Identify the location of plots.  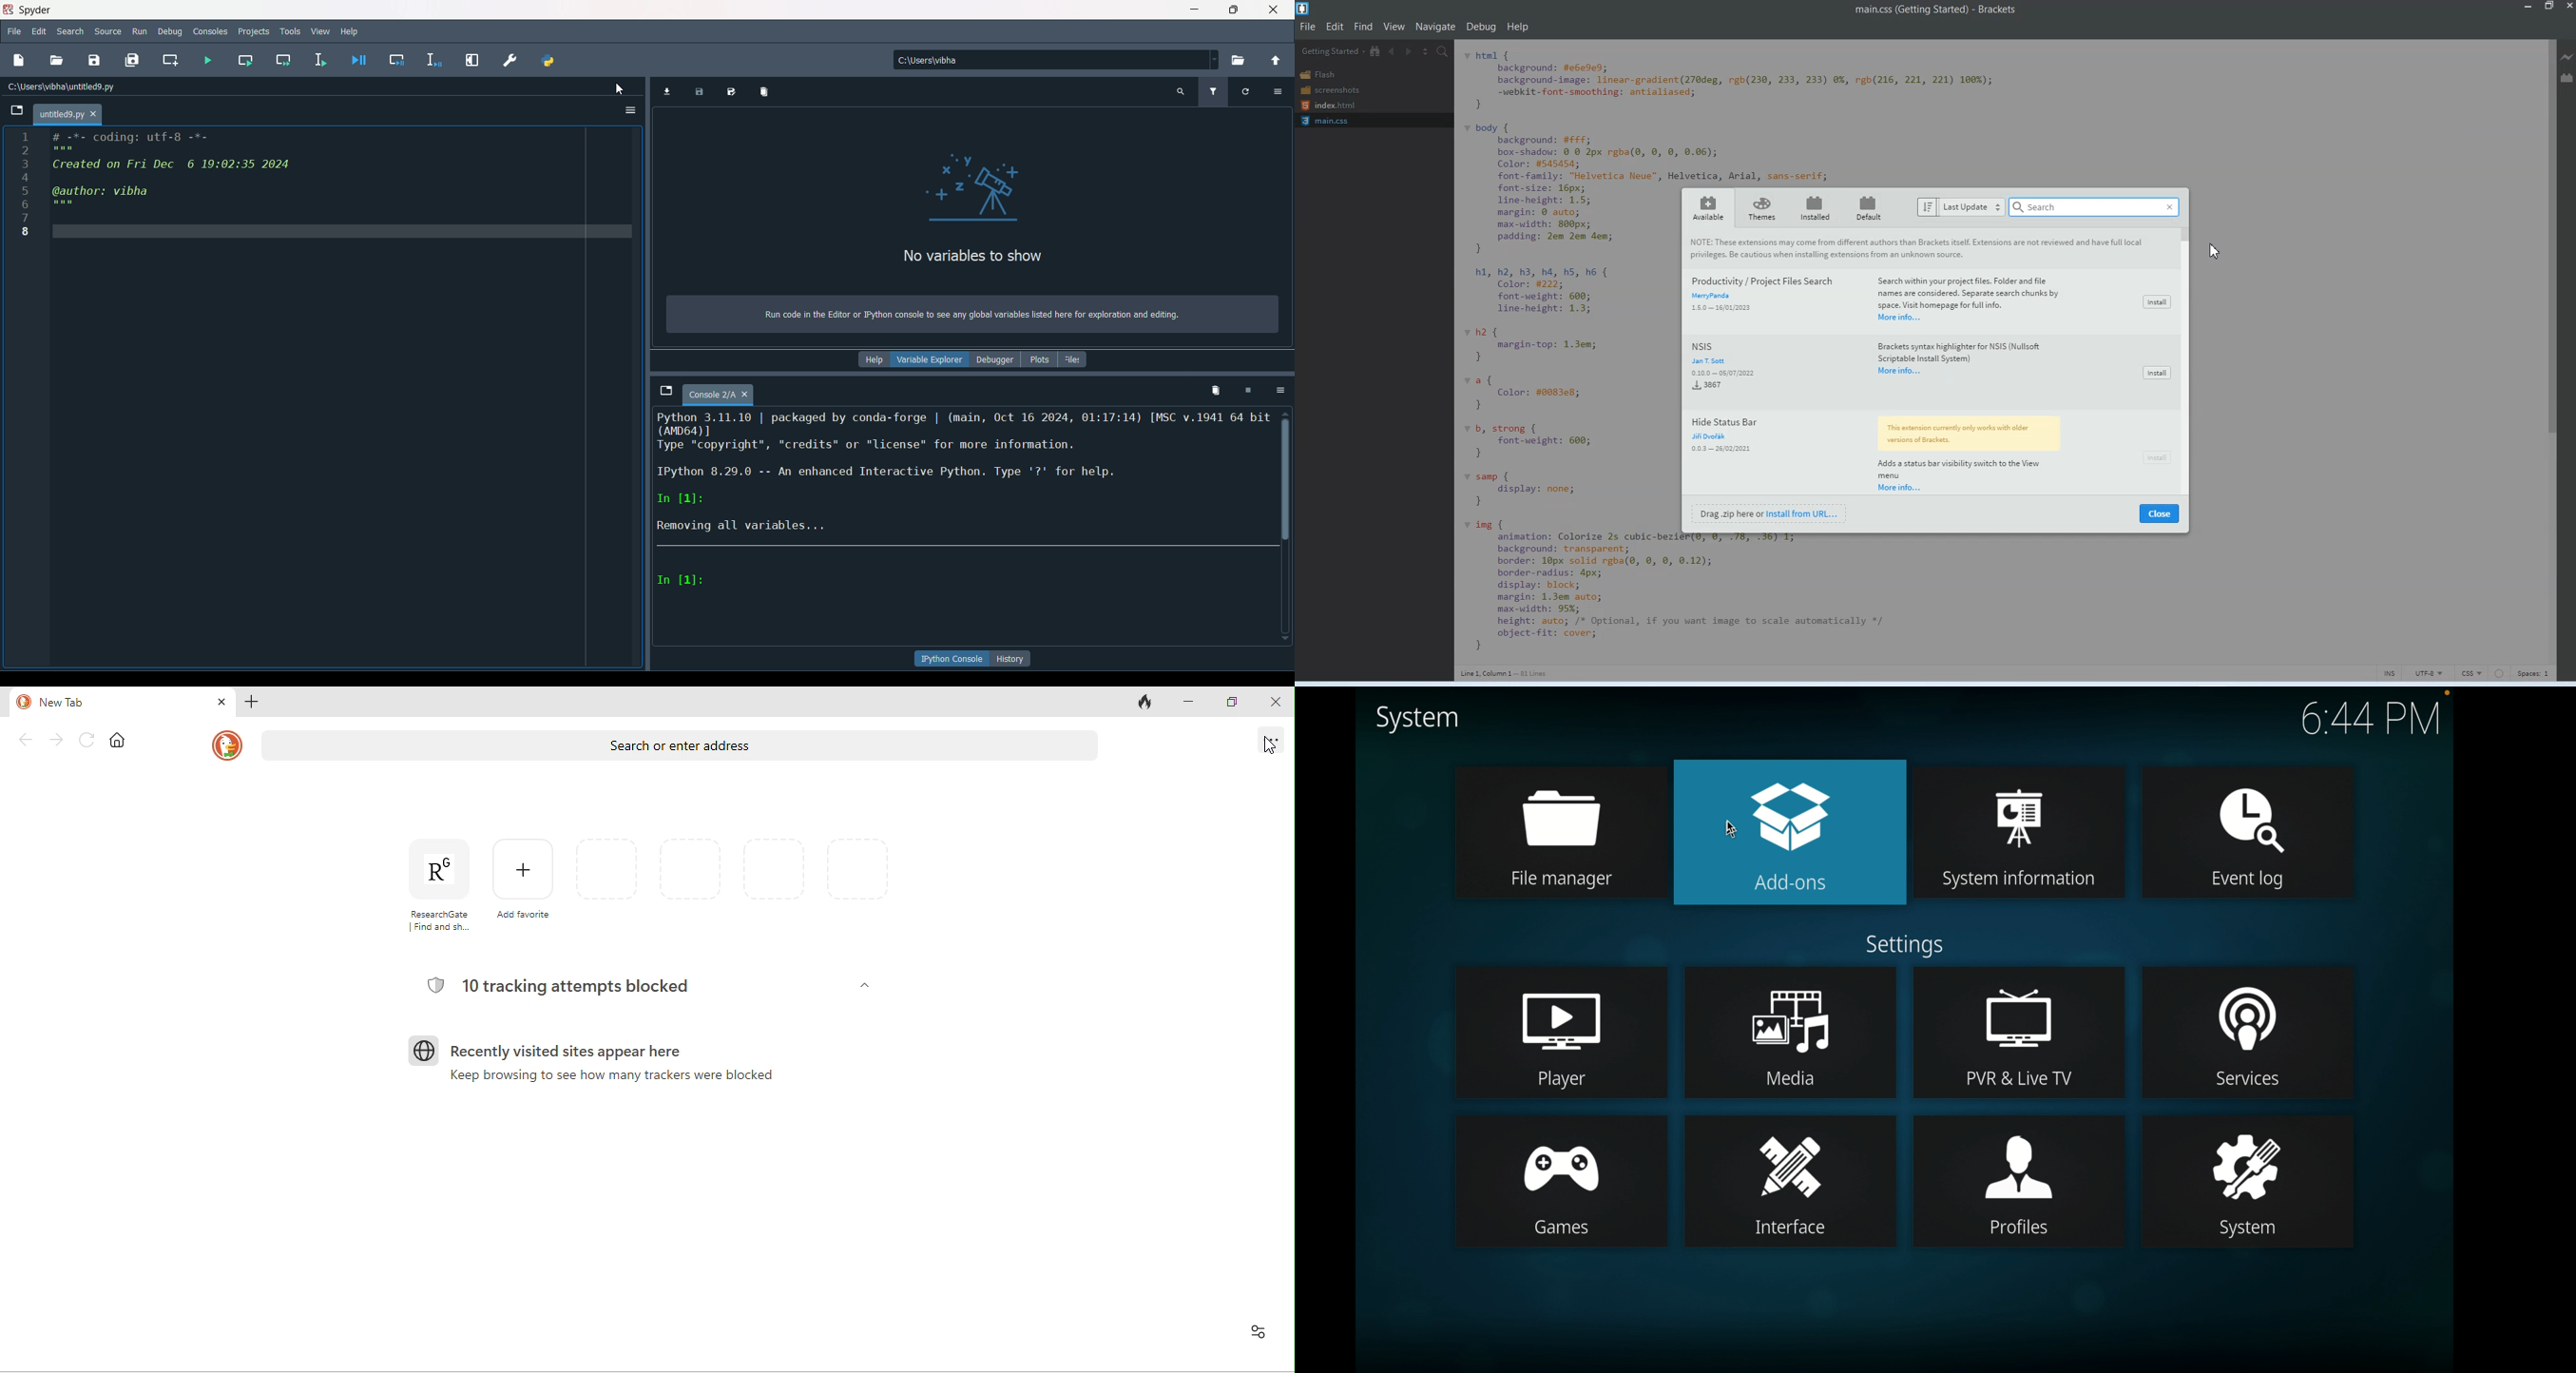
(1038, 360).